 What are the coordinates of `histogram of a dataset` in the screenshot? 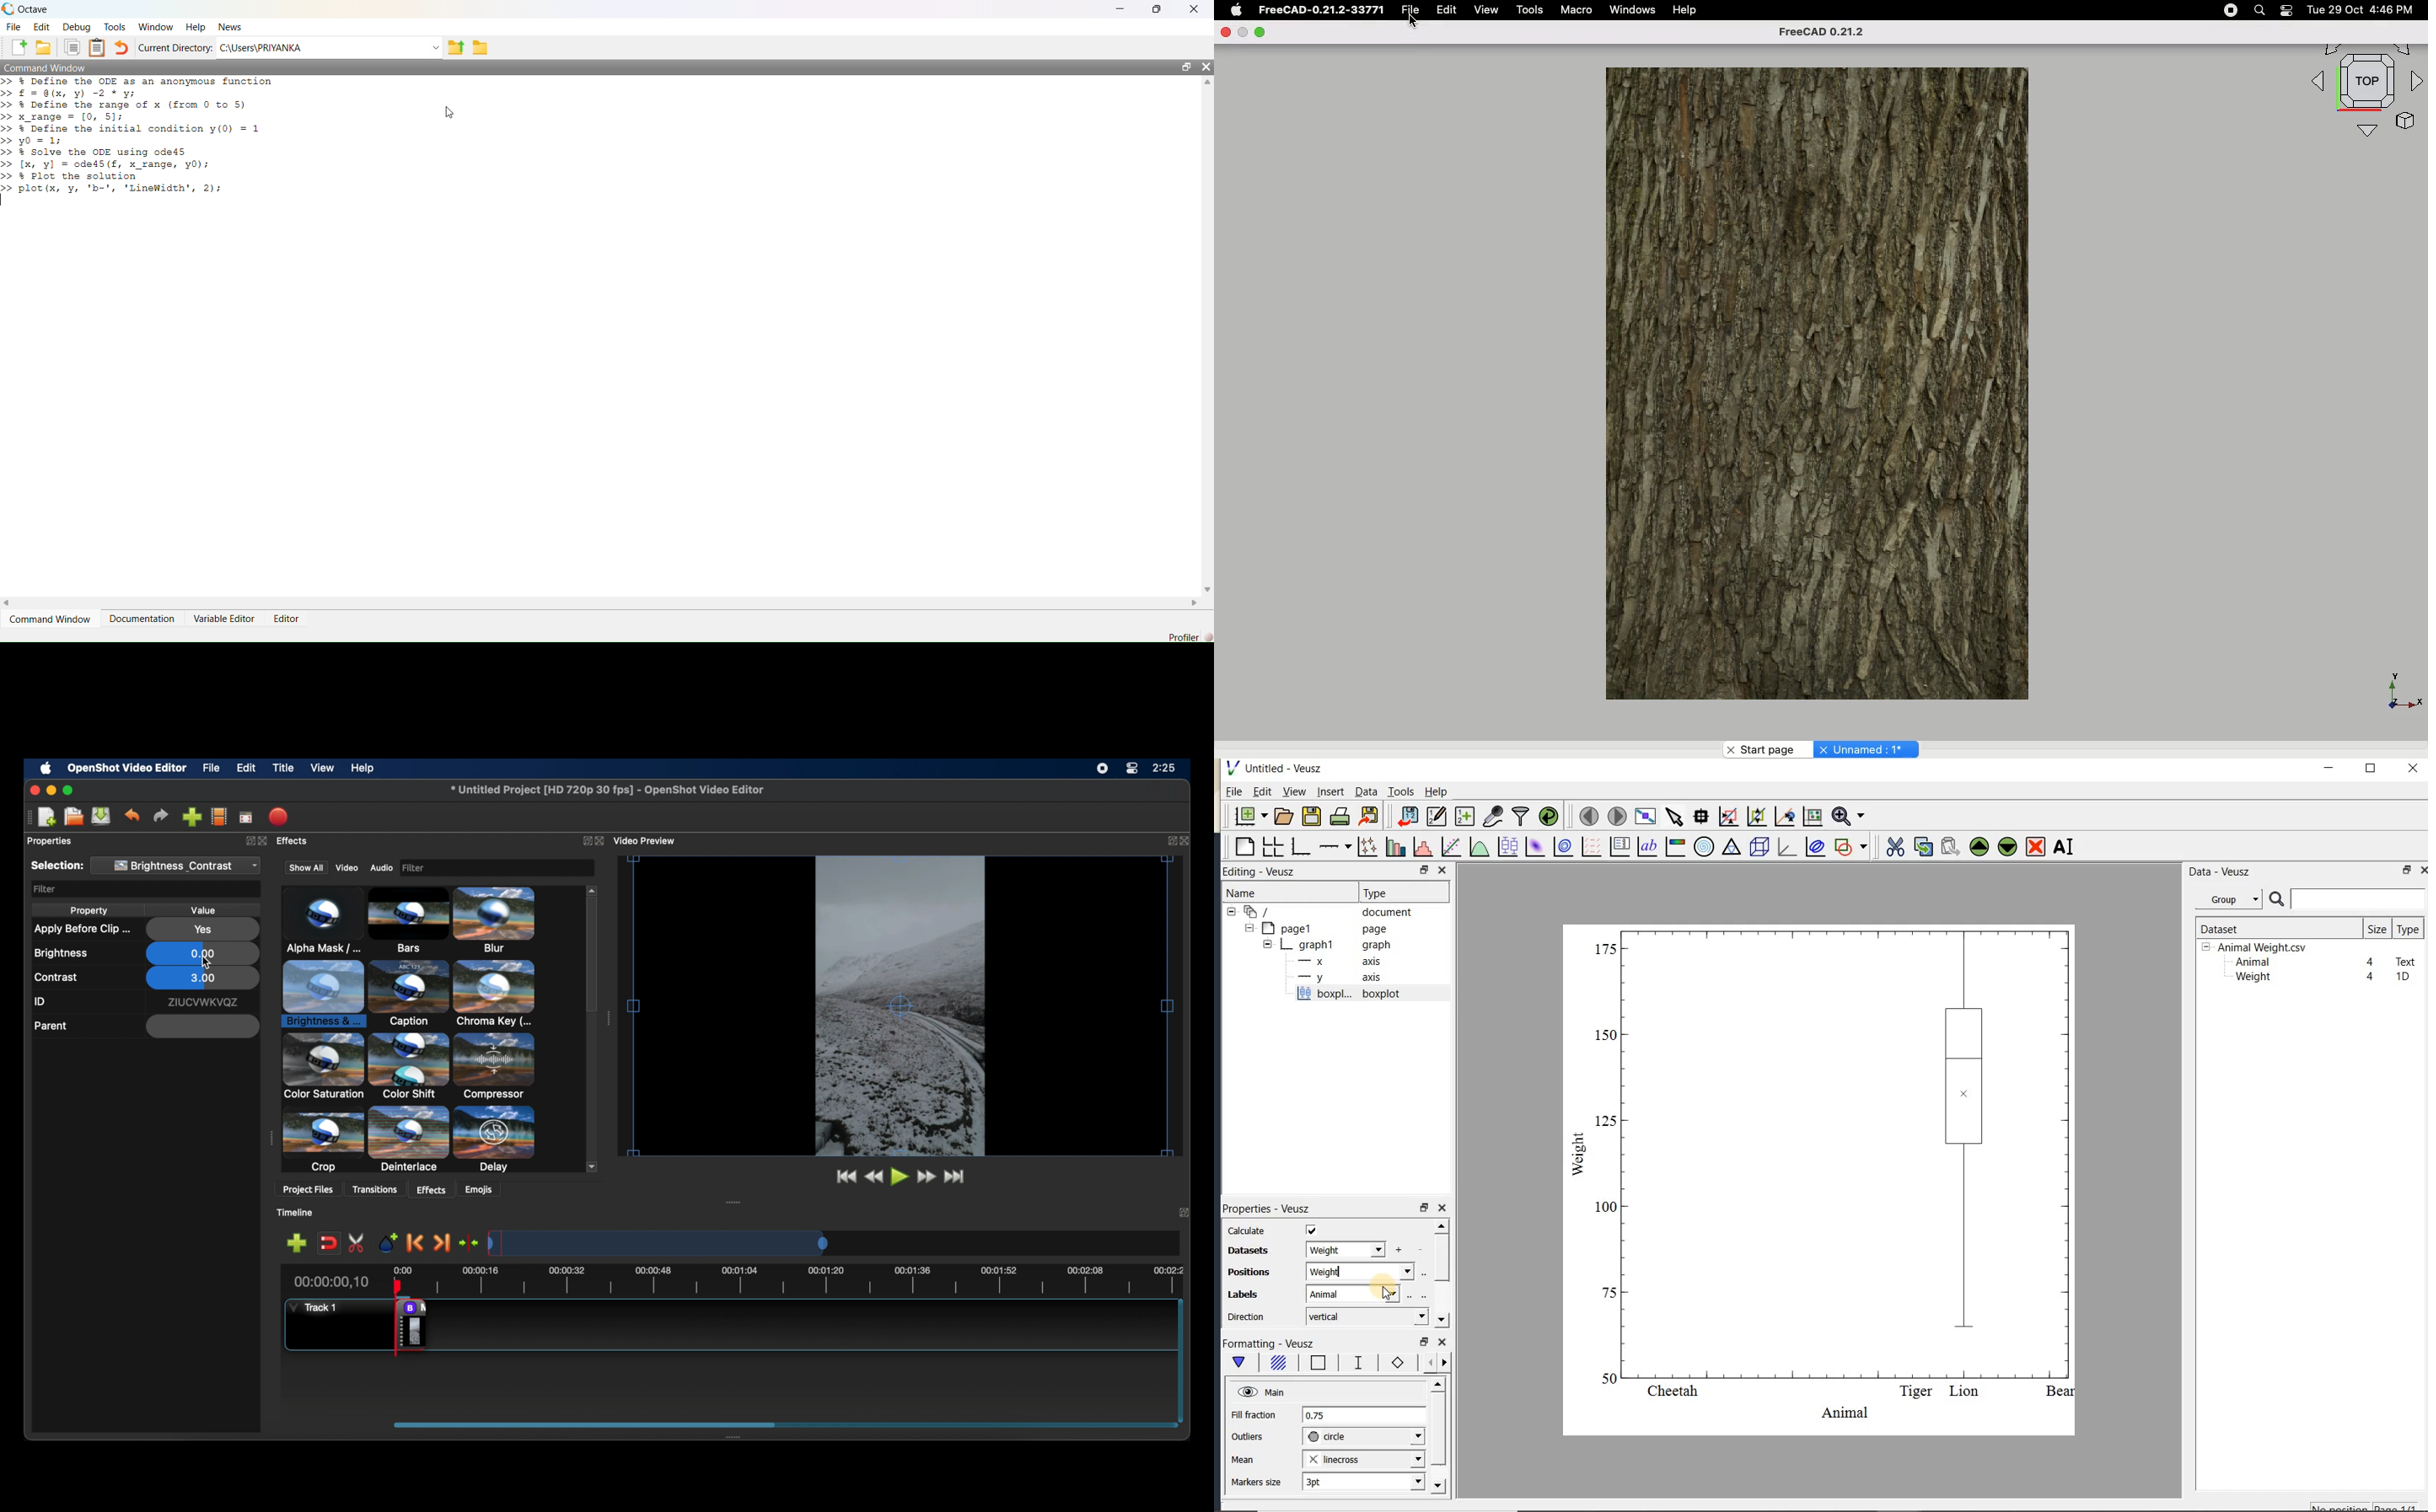 It's located at (1422, 847).